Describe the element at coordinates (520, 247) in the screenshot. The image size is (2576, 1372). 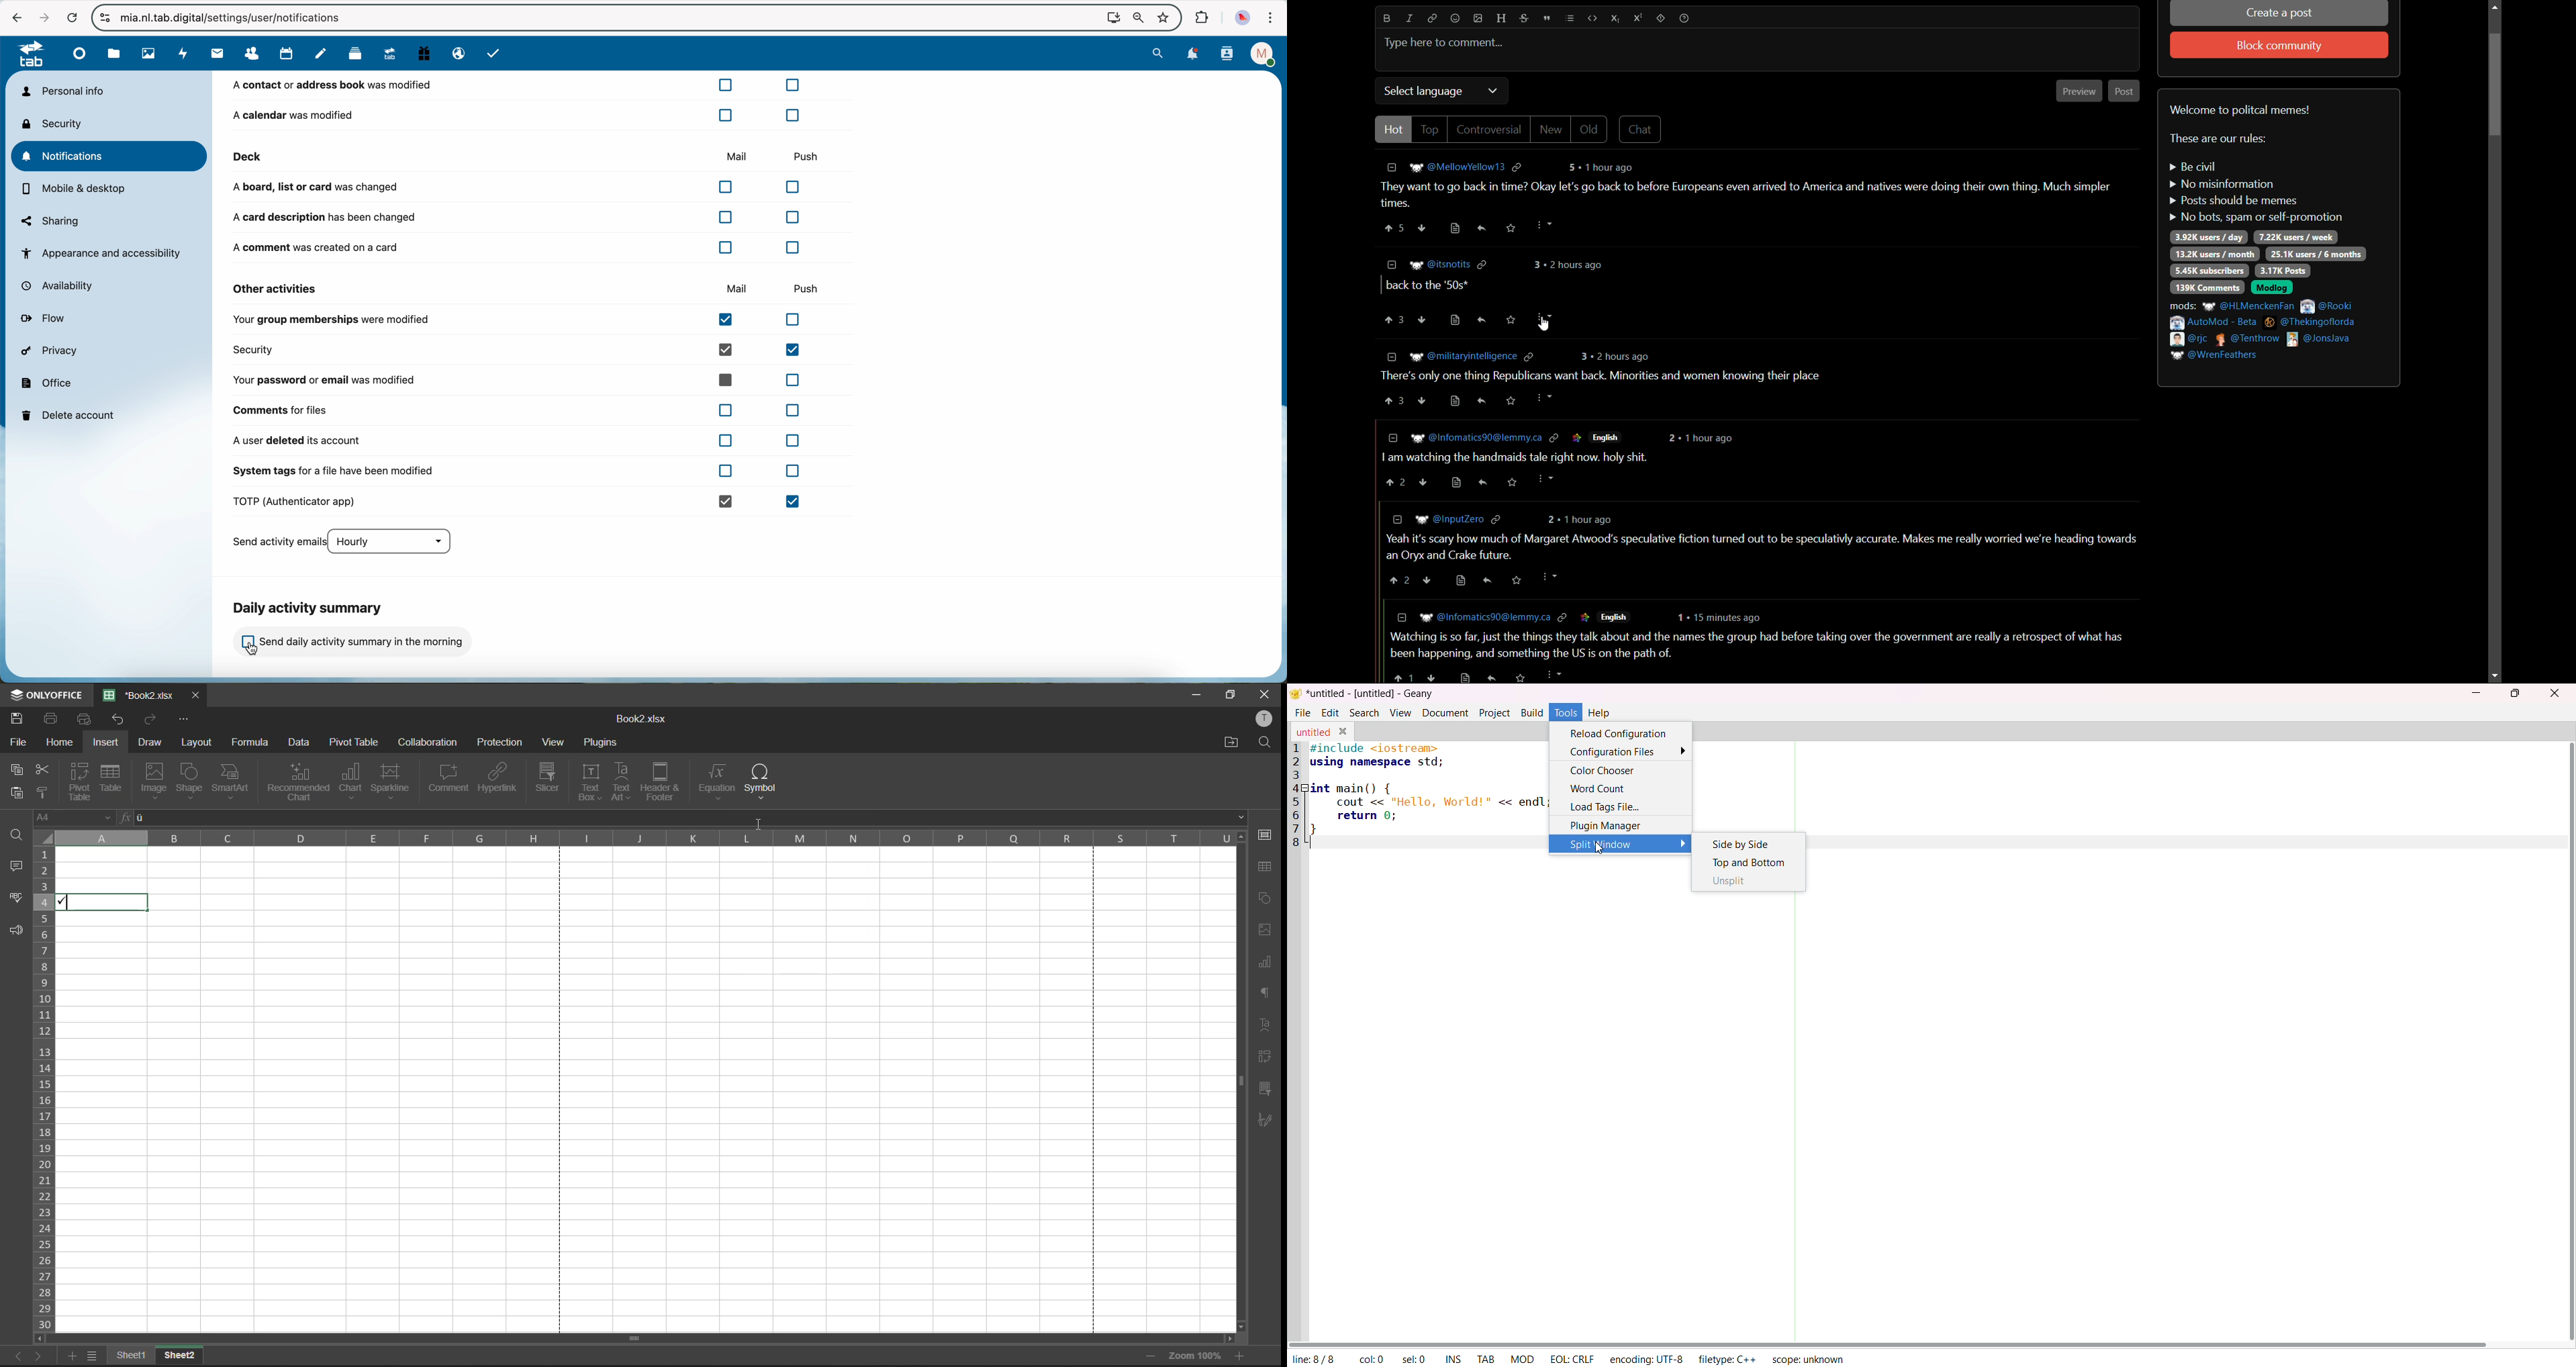
I see `a comment was created on a card` at that location.